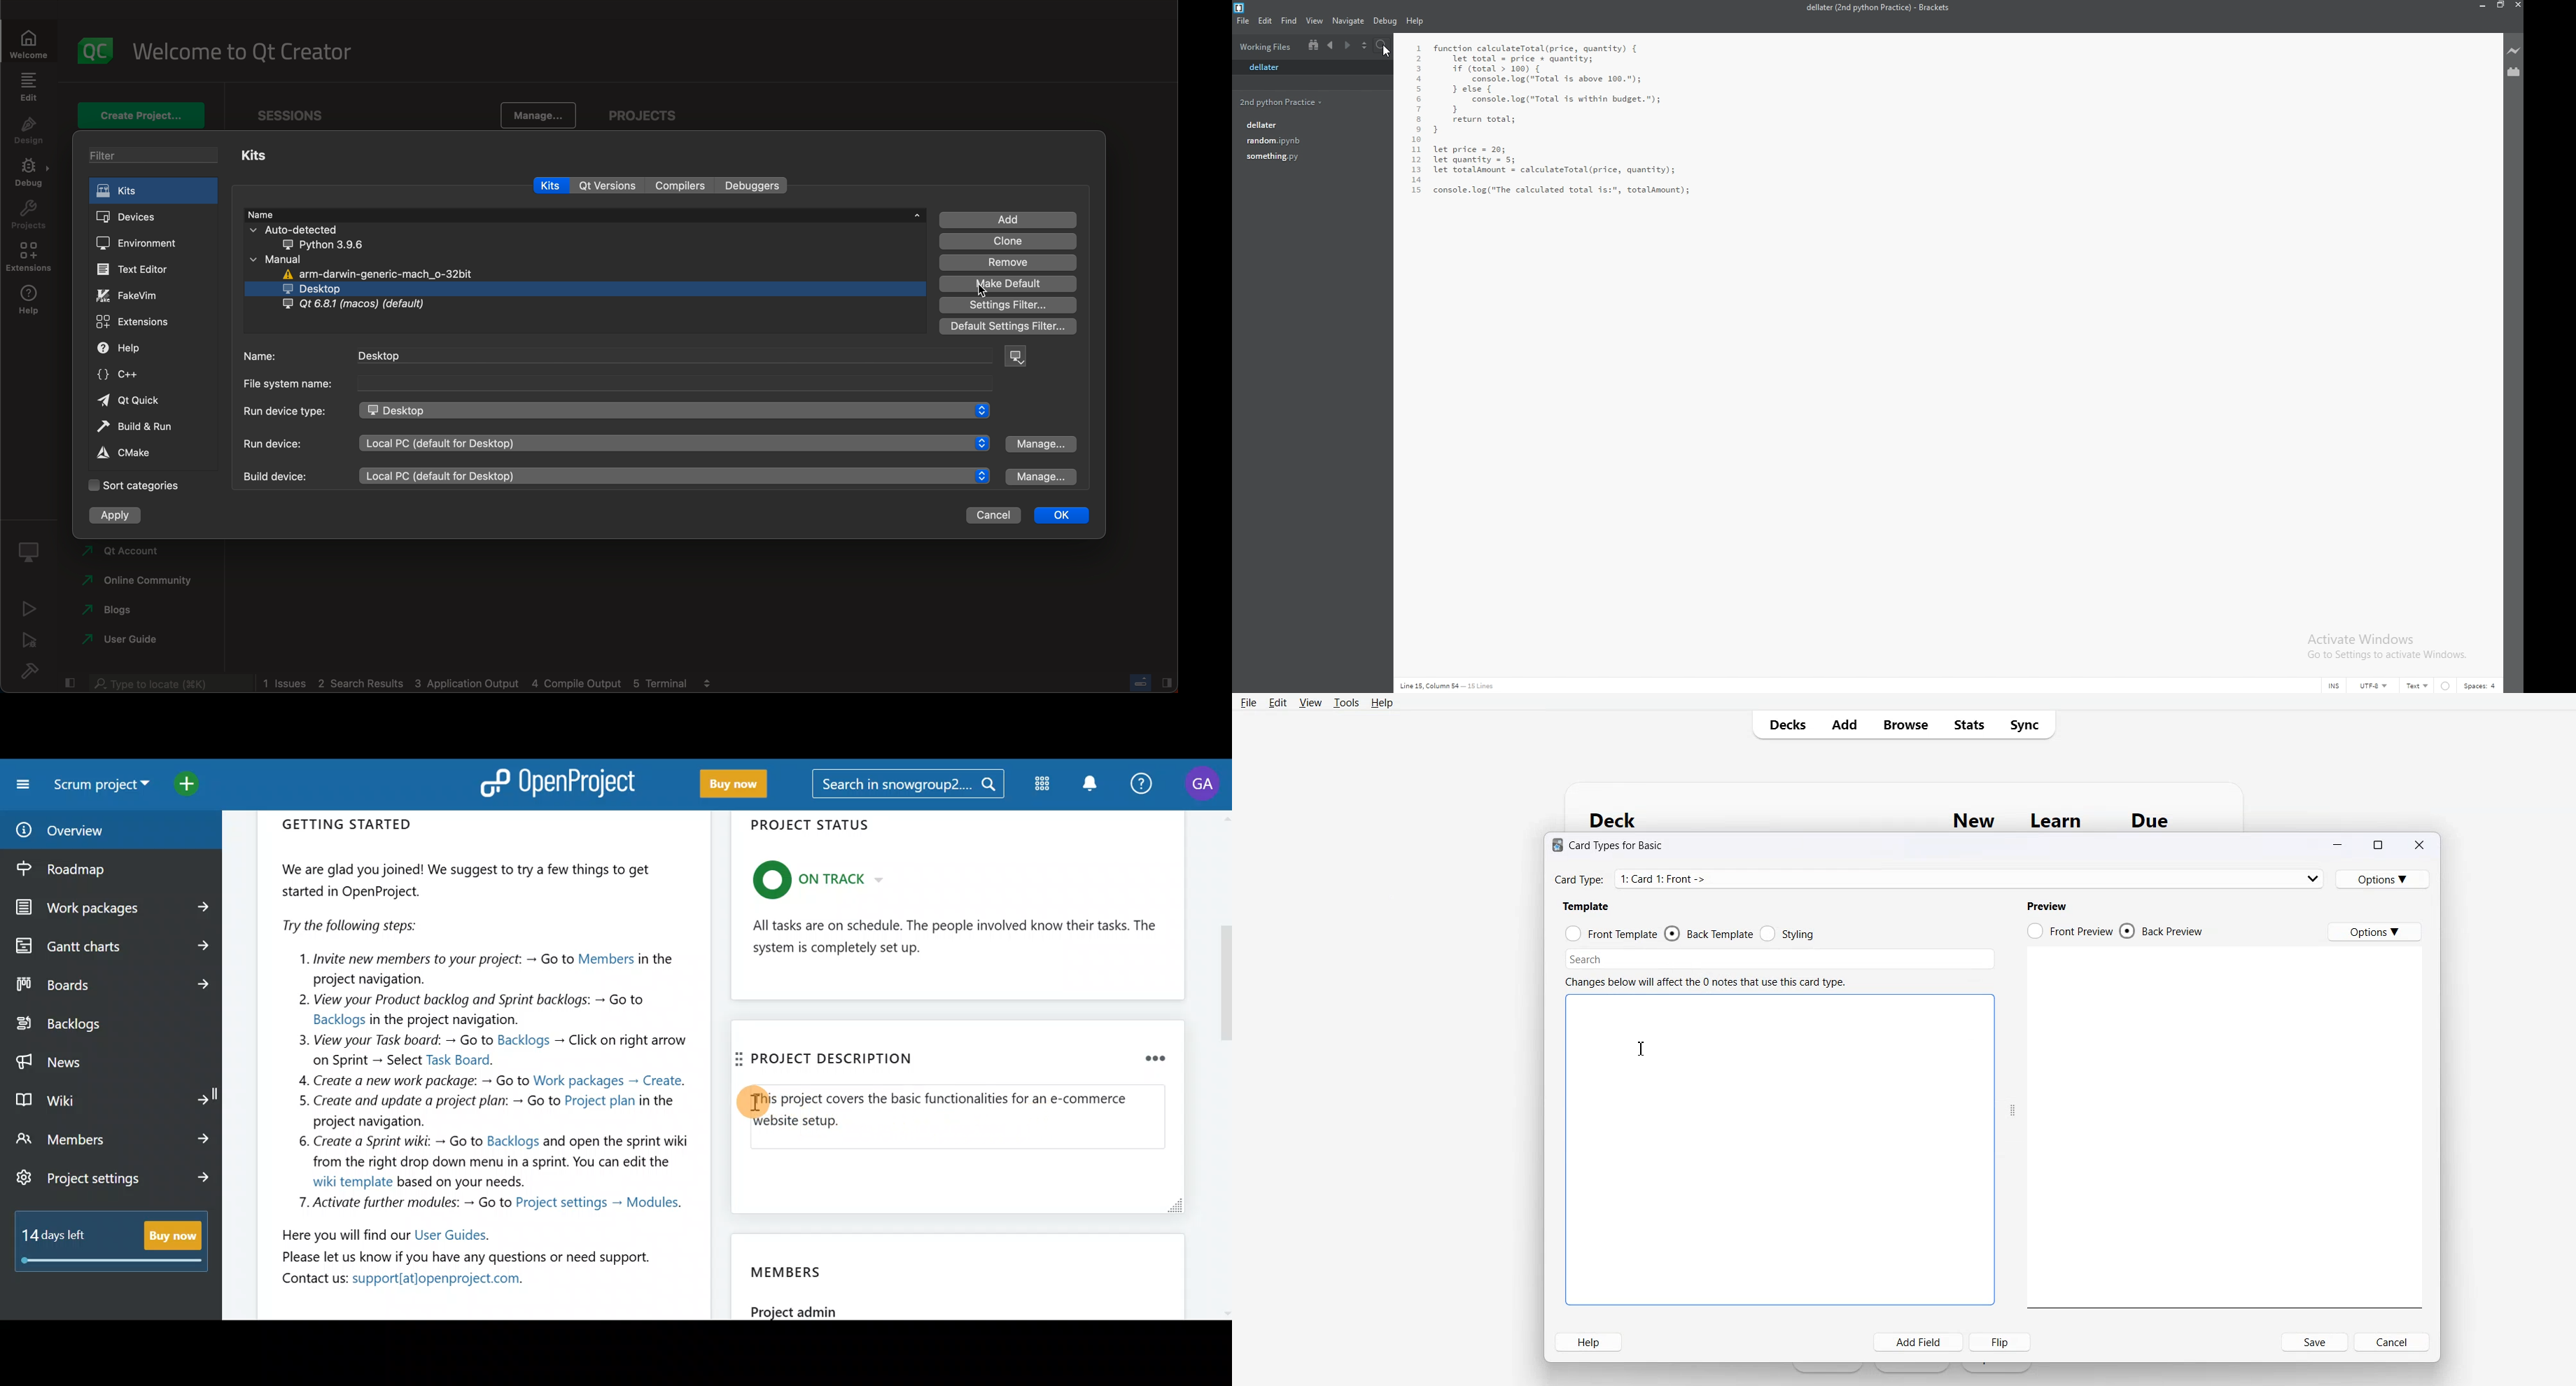  What do you see at coordinates (1266, 46) in the screenshot?
I see `working files` at bounding box center [1266, 46].